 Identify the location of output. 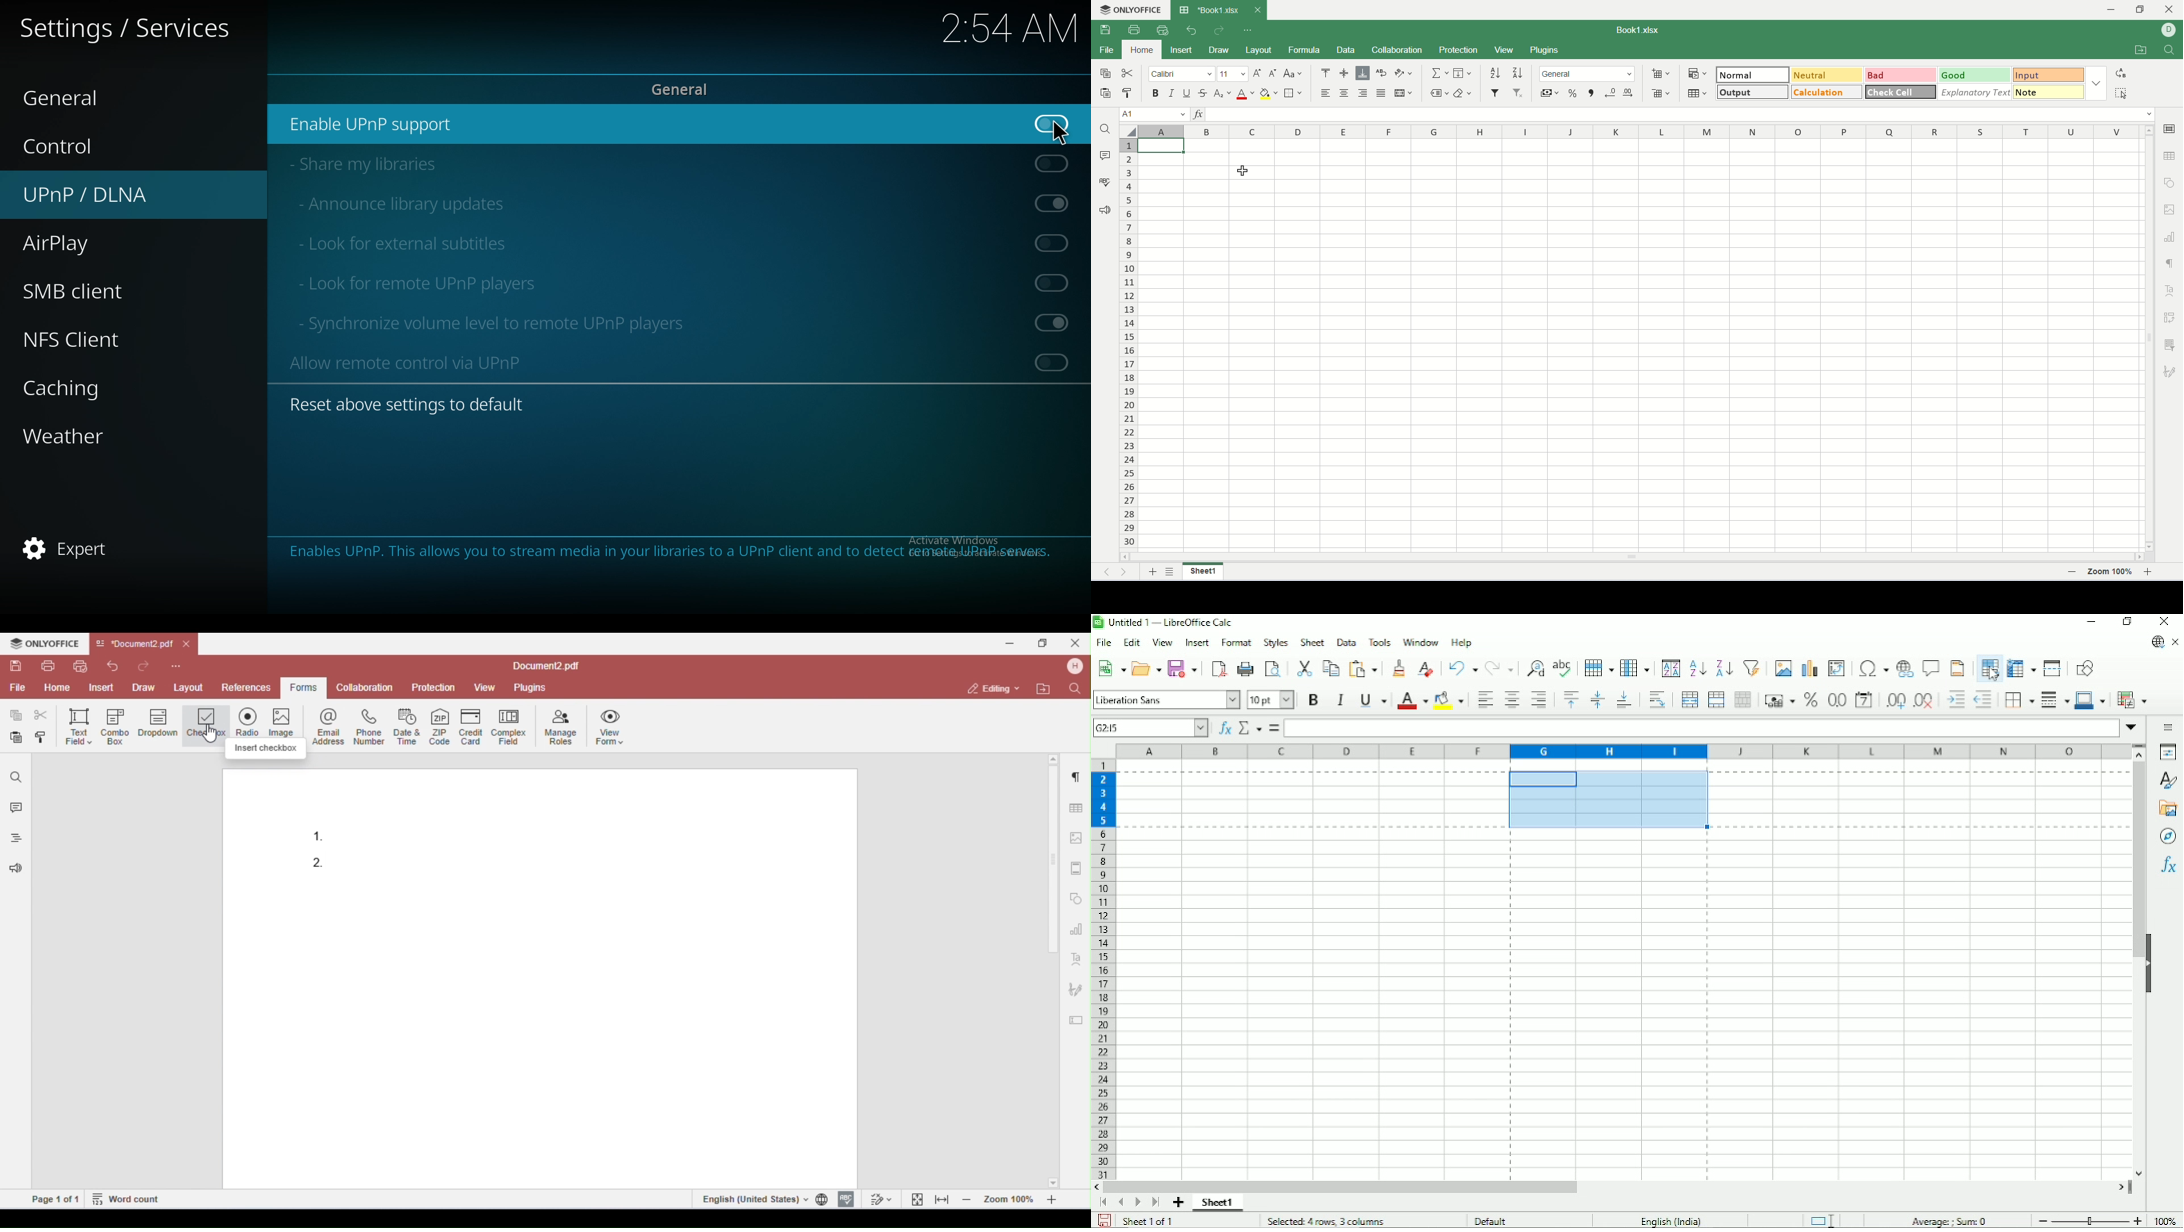
(1754, 92).